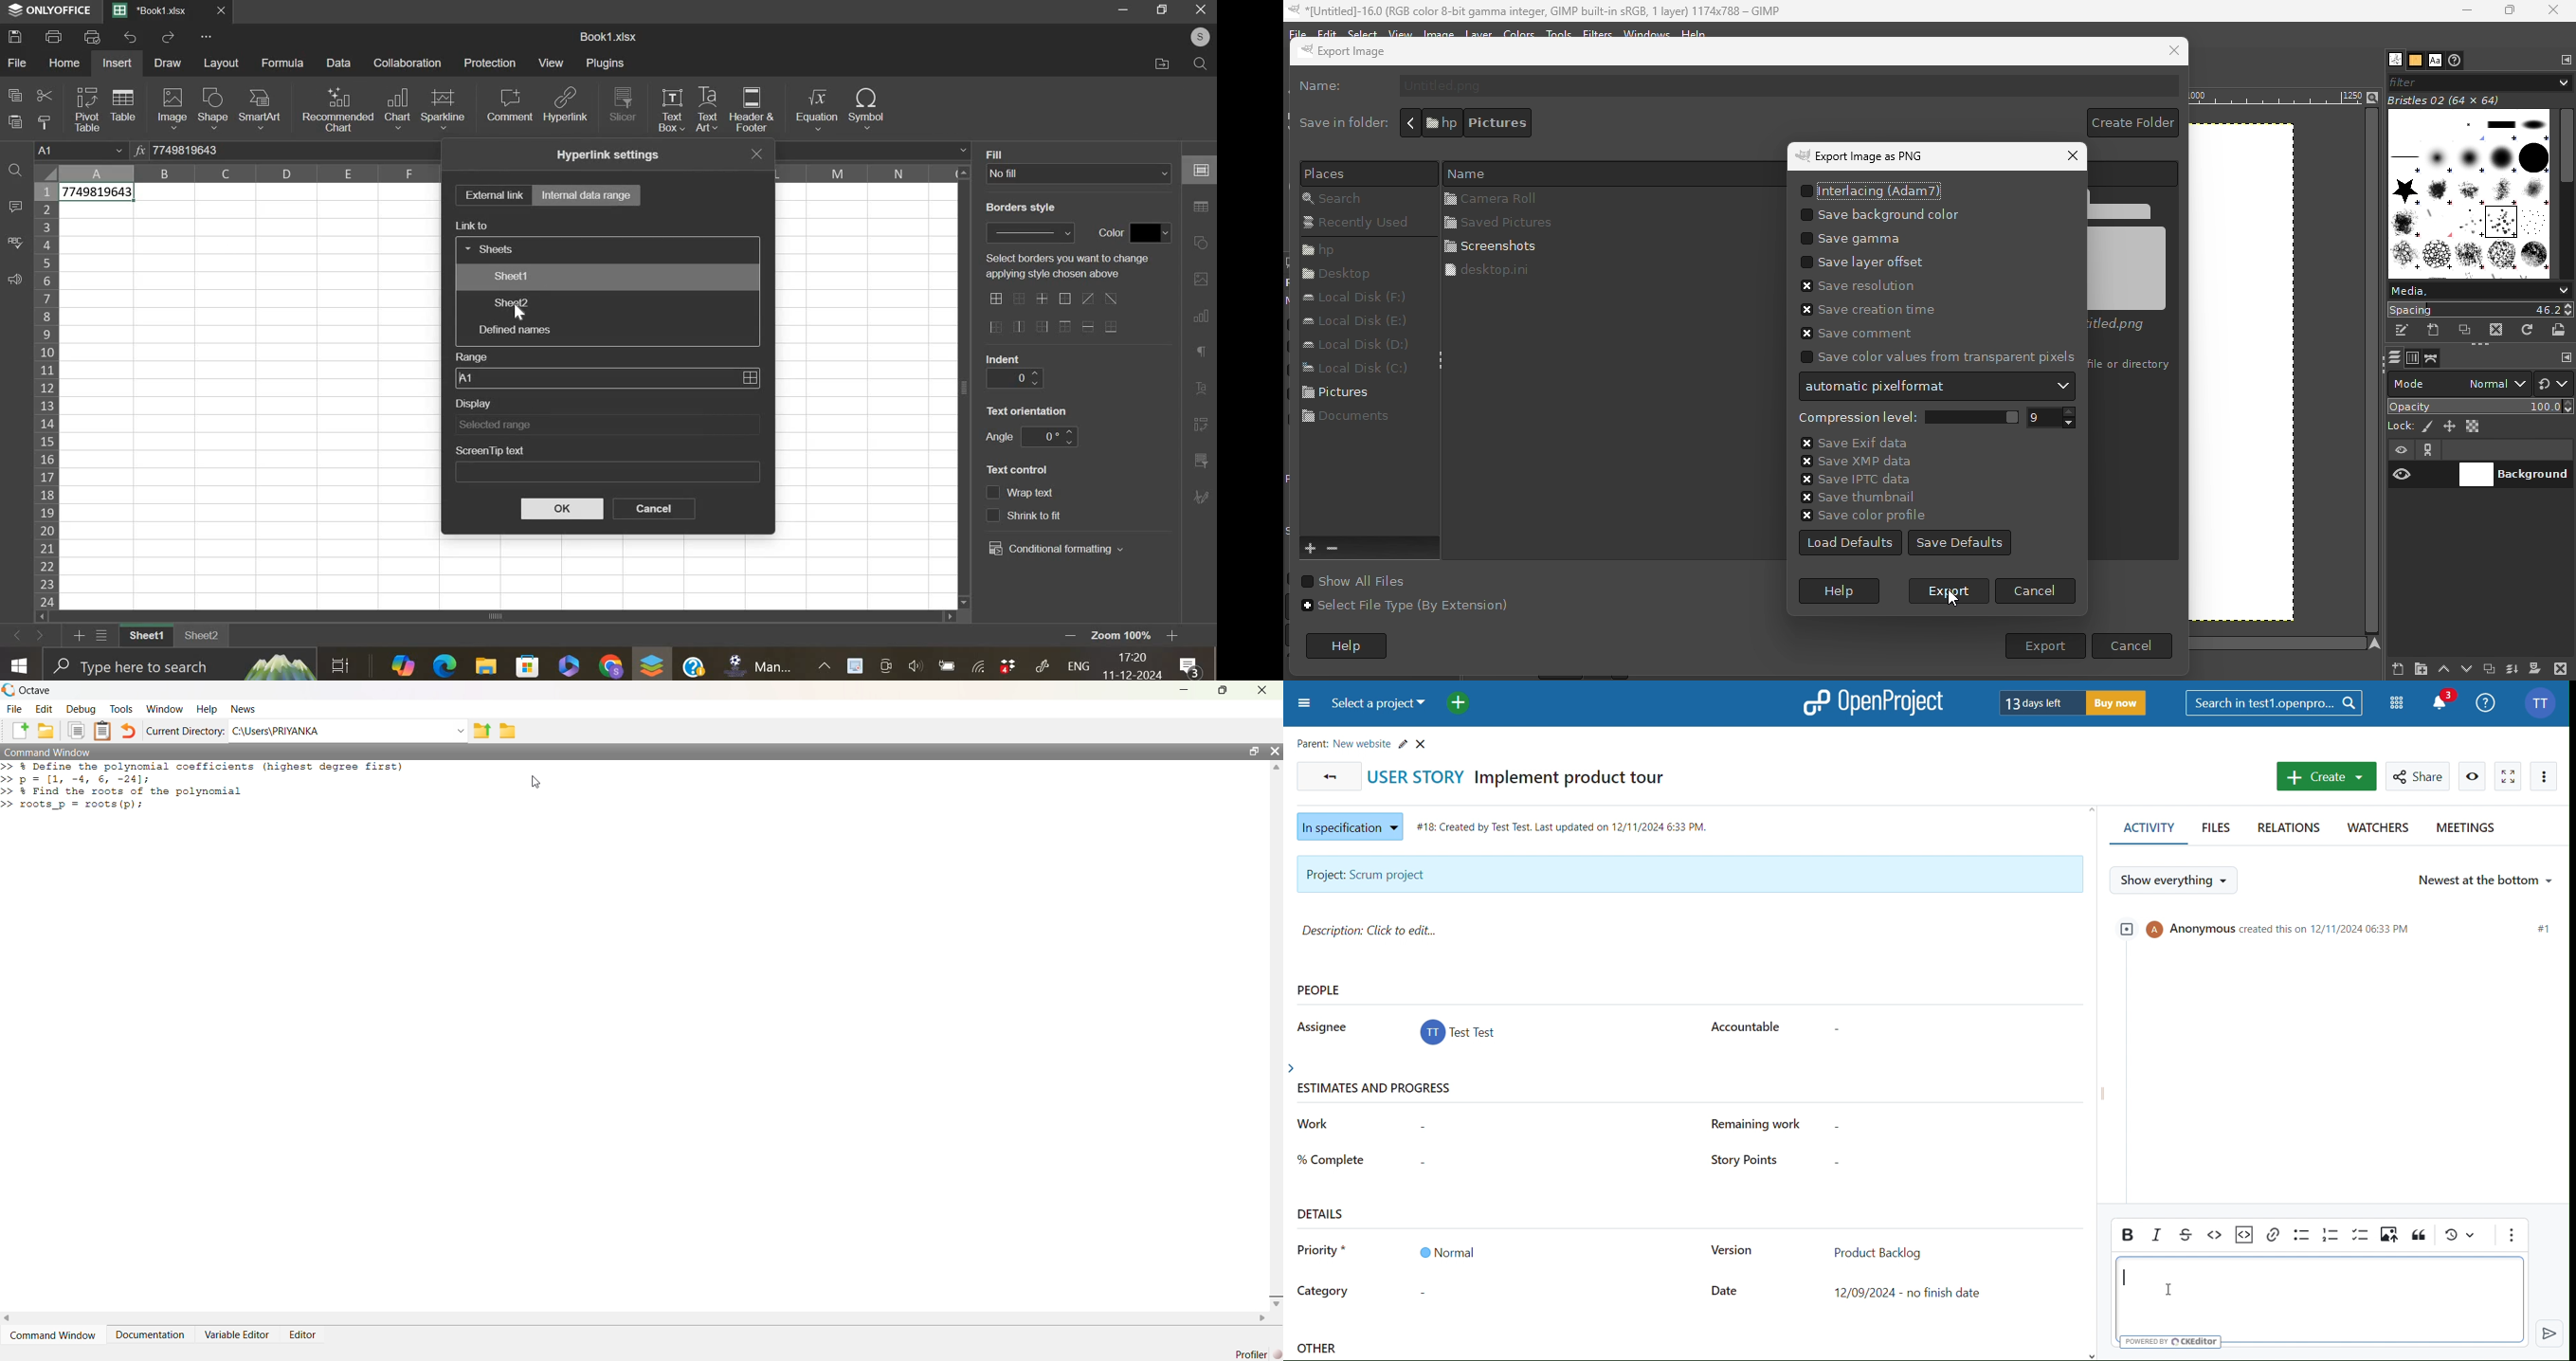 The height and width of the screenshot is (1372, 2576). What do you see at coordinates (1787, 86) in the screenshot?
I see `Untitled.png` at bounding box center [1787, 86].